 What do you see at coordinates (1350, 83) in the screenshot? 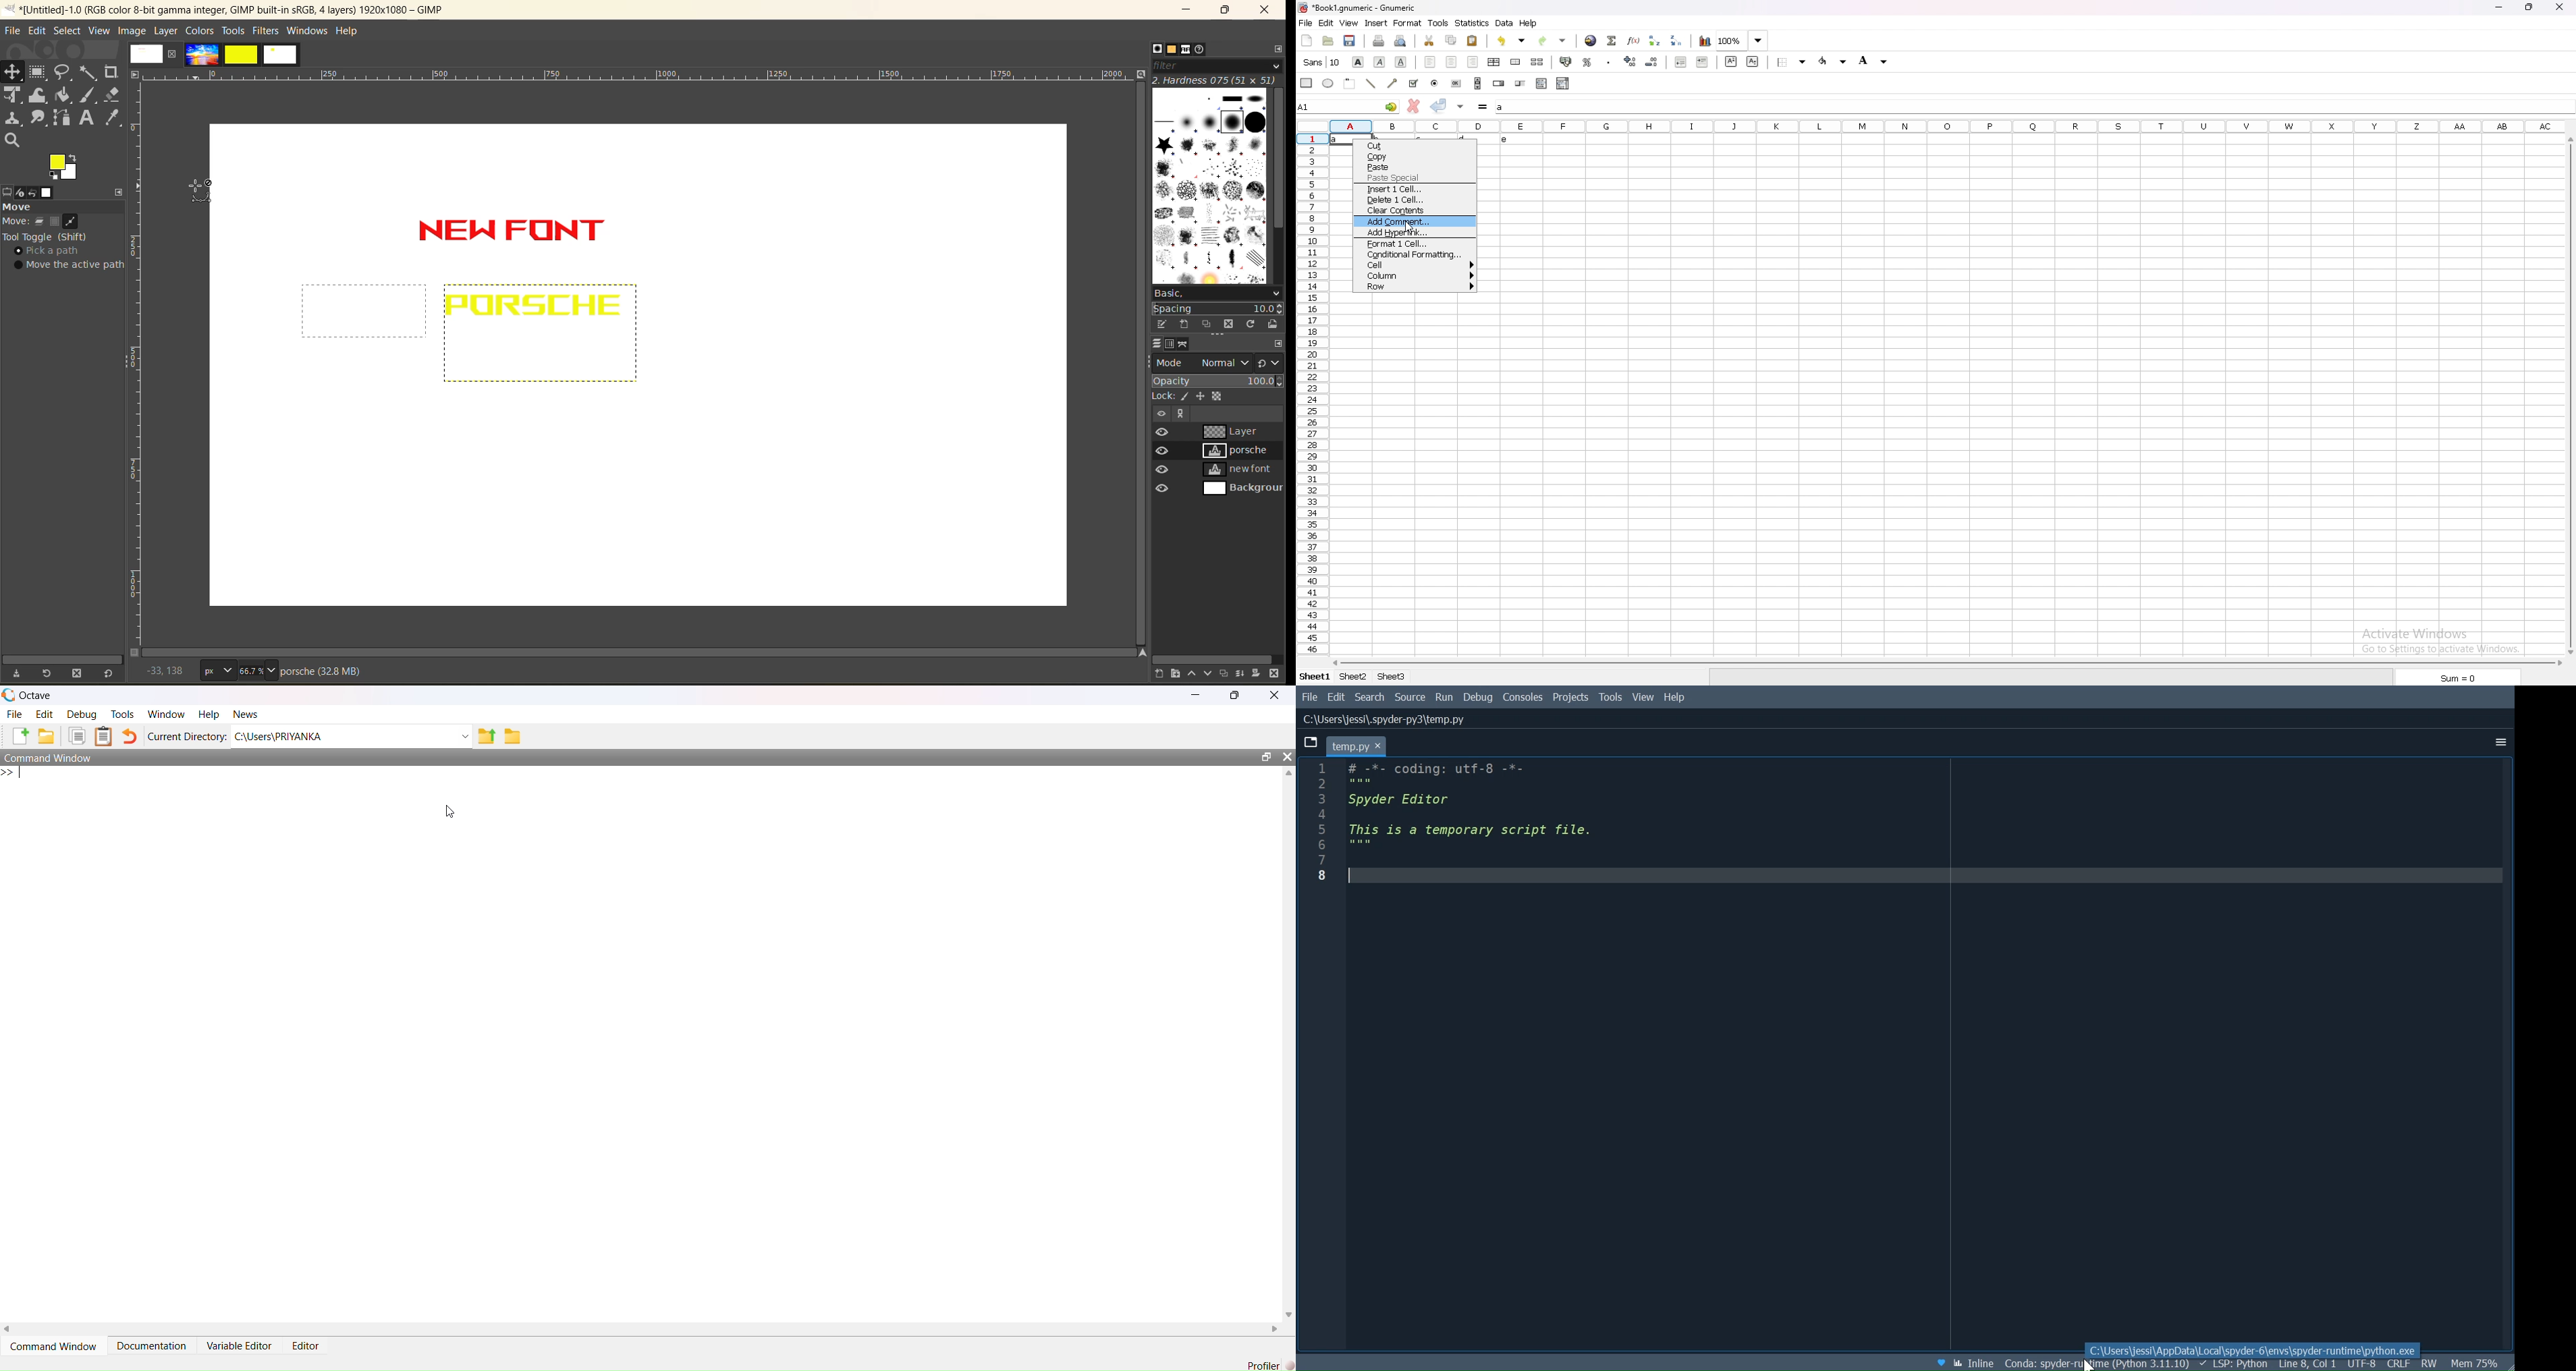
I see `frame` at bounding box center [1350, 83].